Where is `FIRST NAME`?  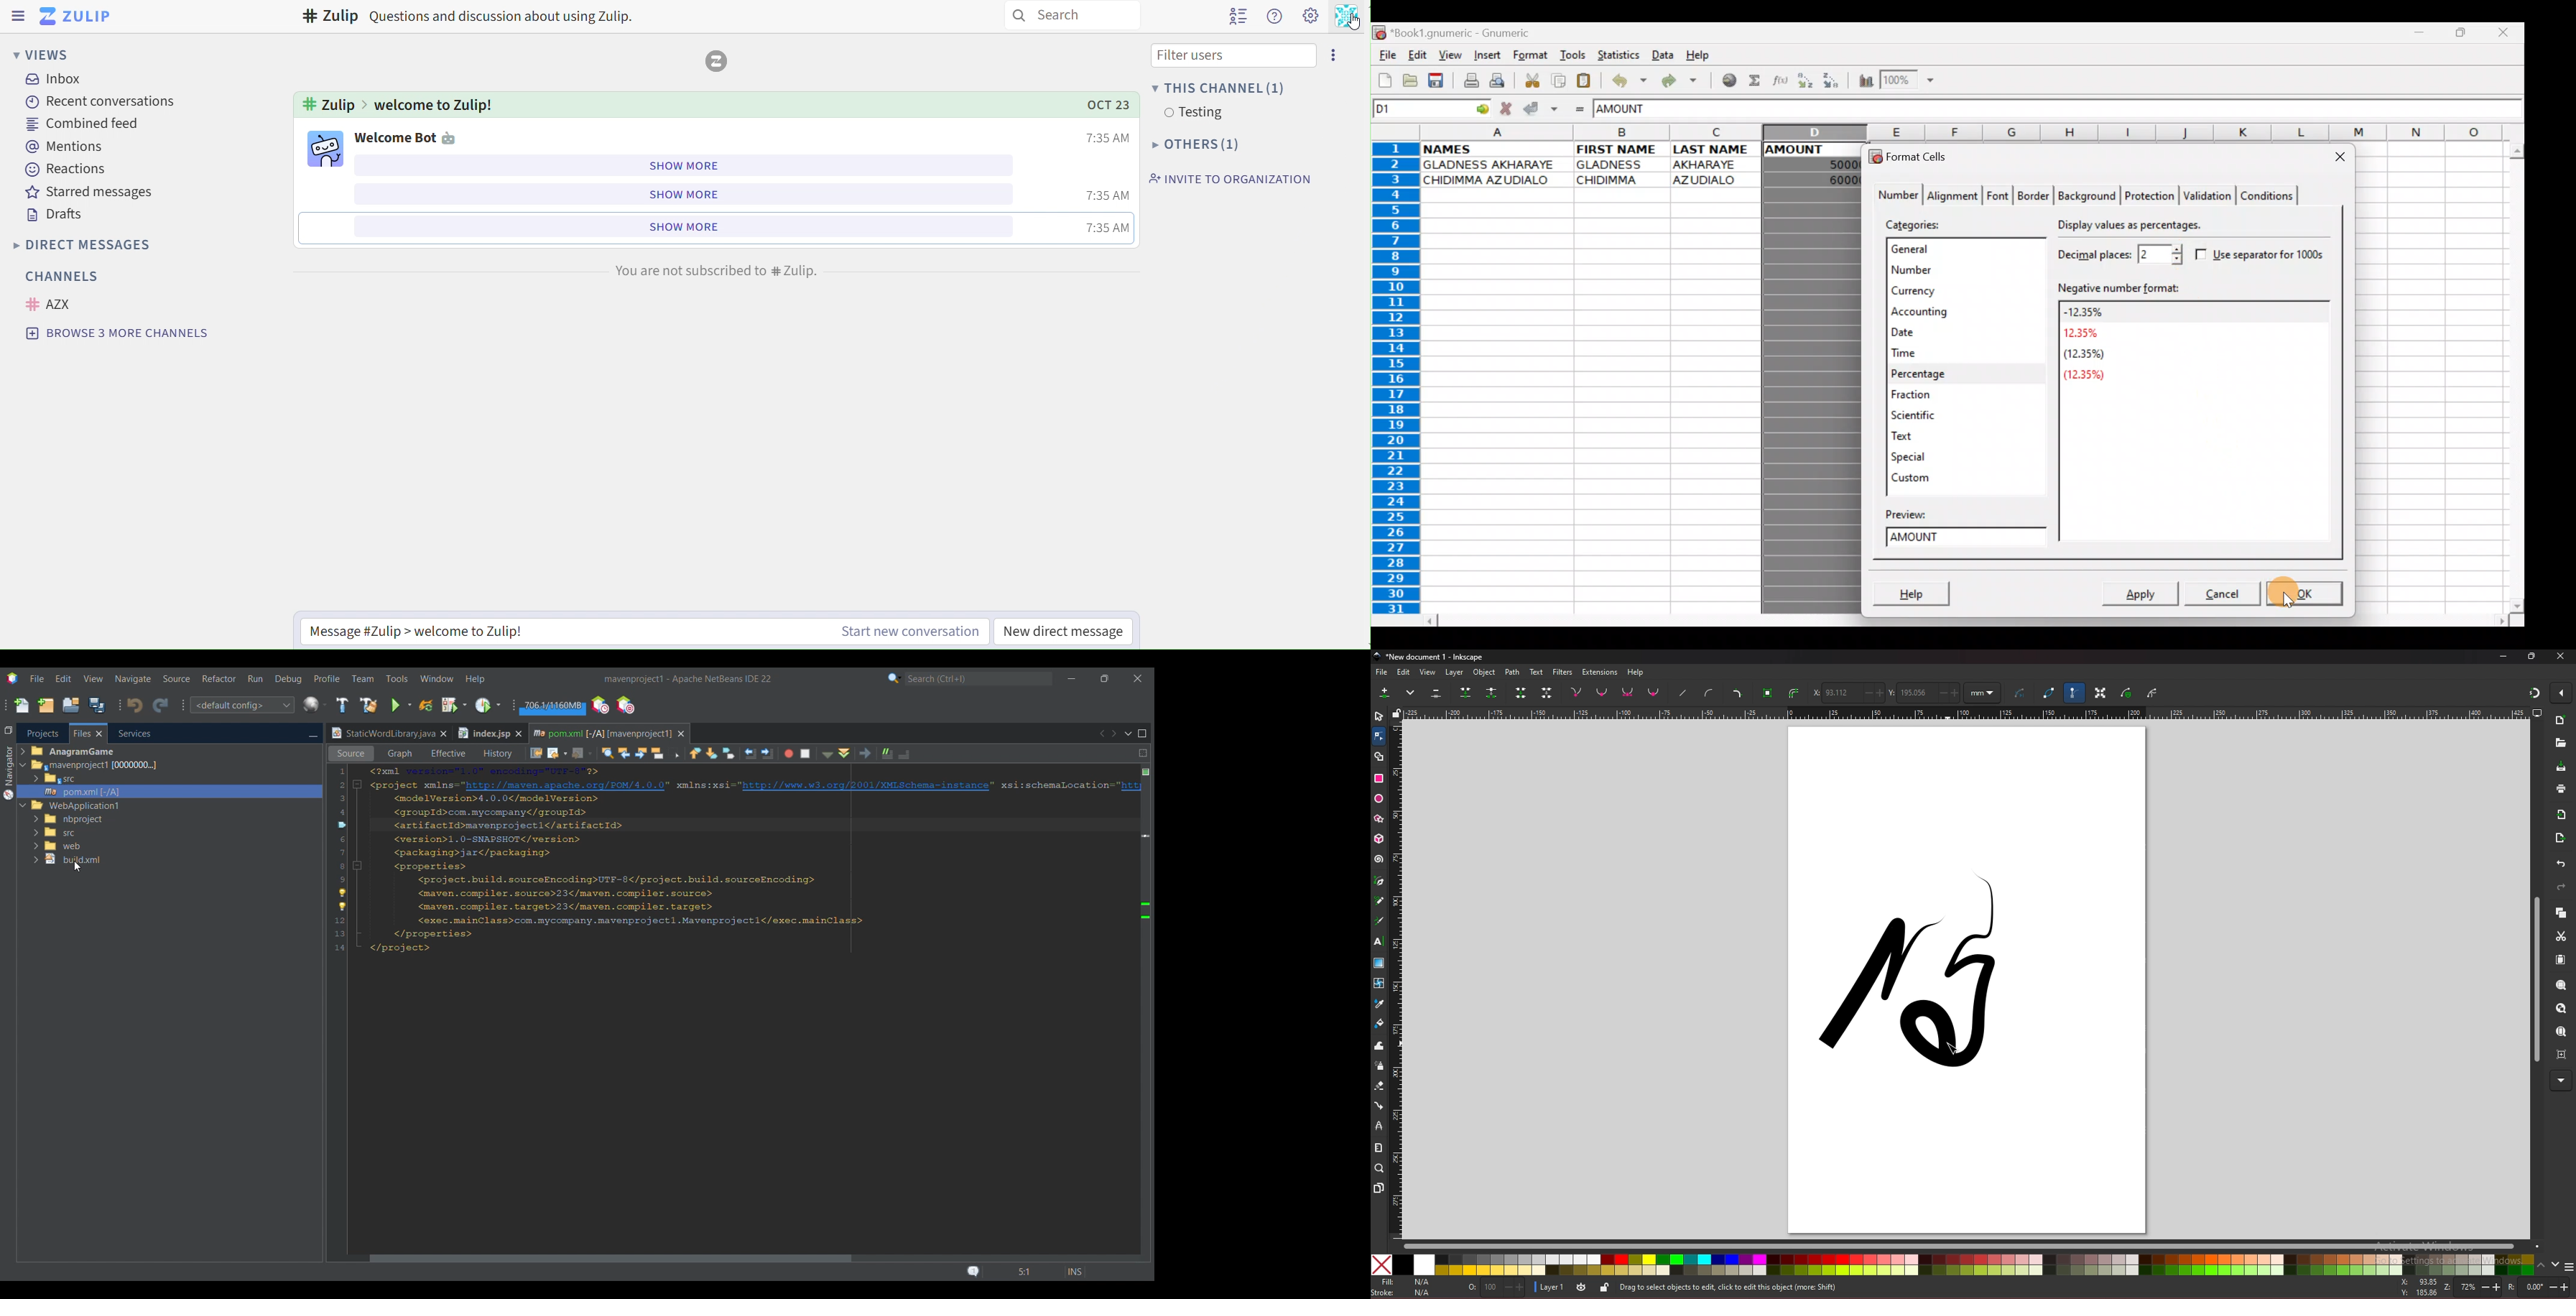
FIRST NAME is located at coordinates (1619, 149).